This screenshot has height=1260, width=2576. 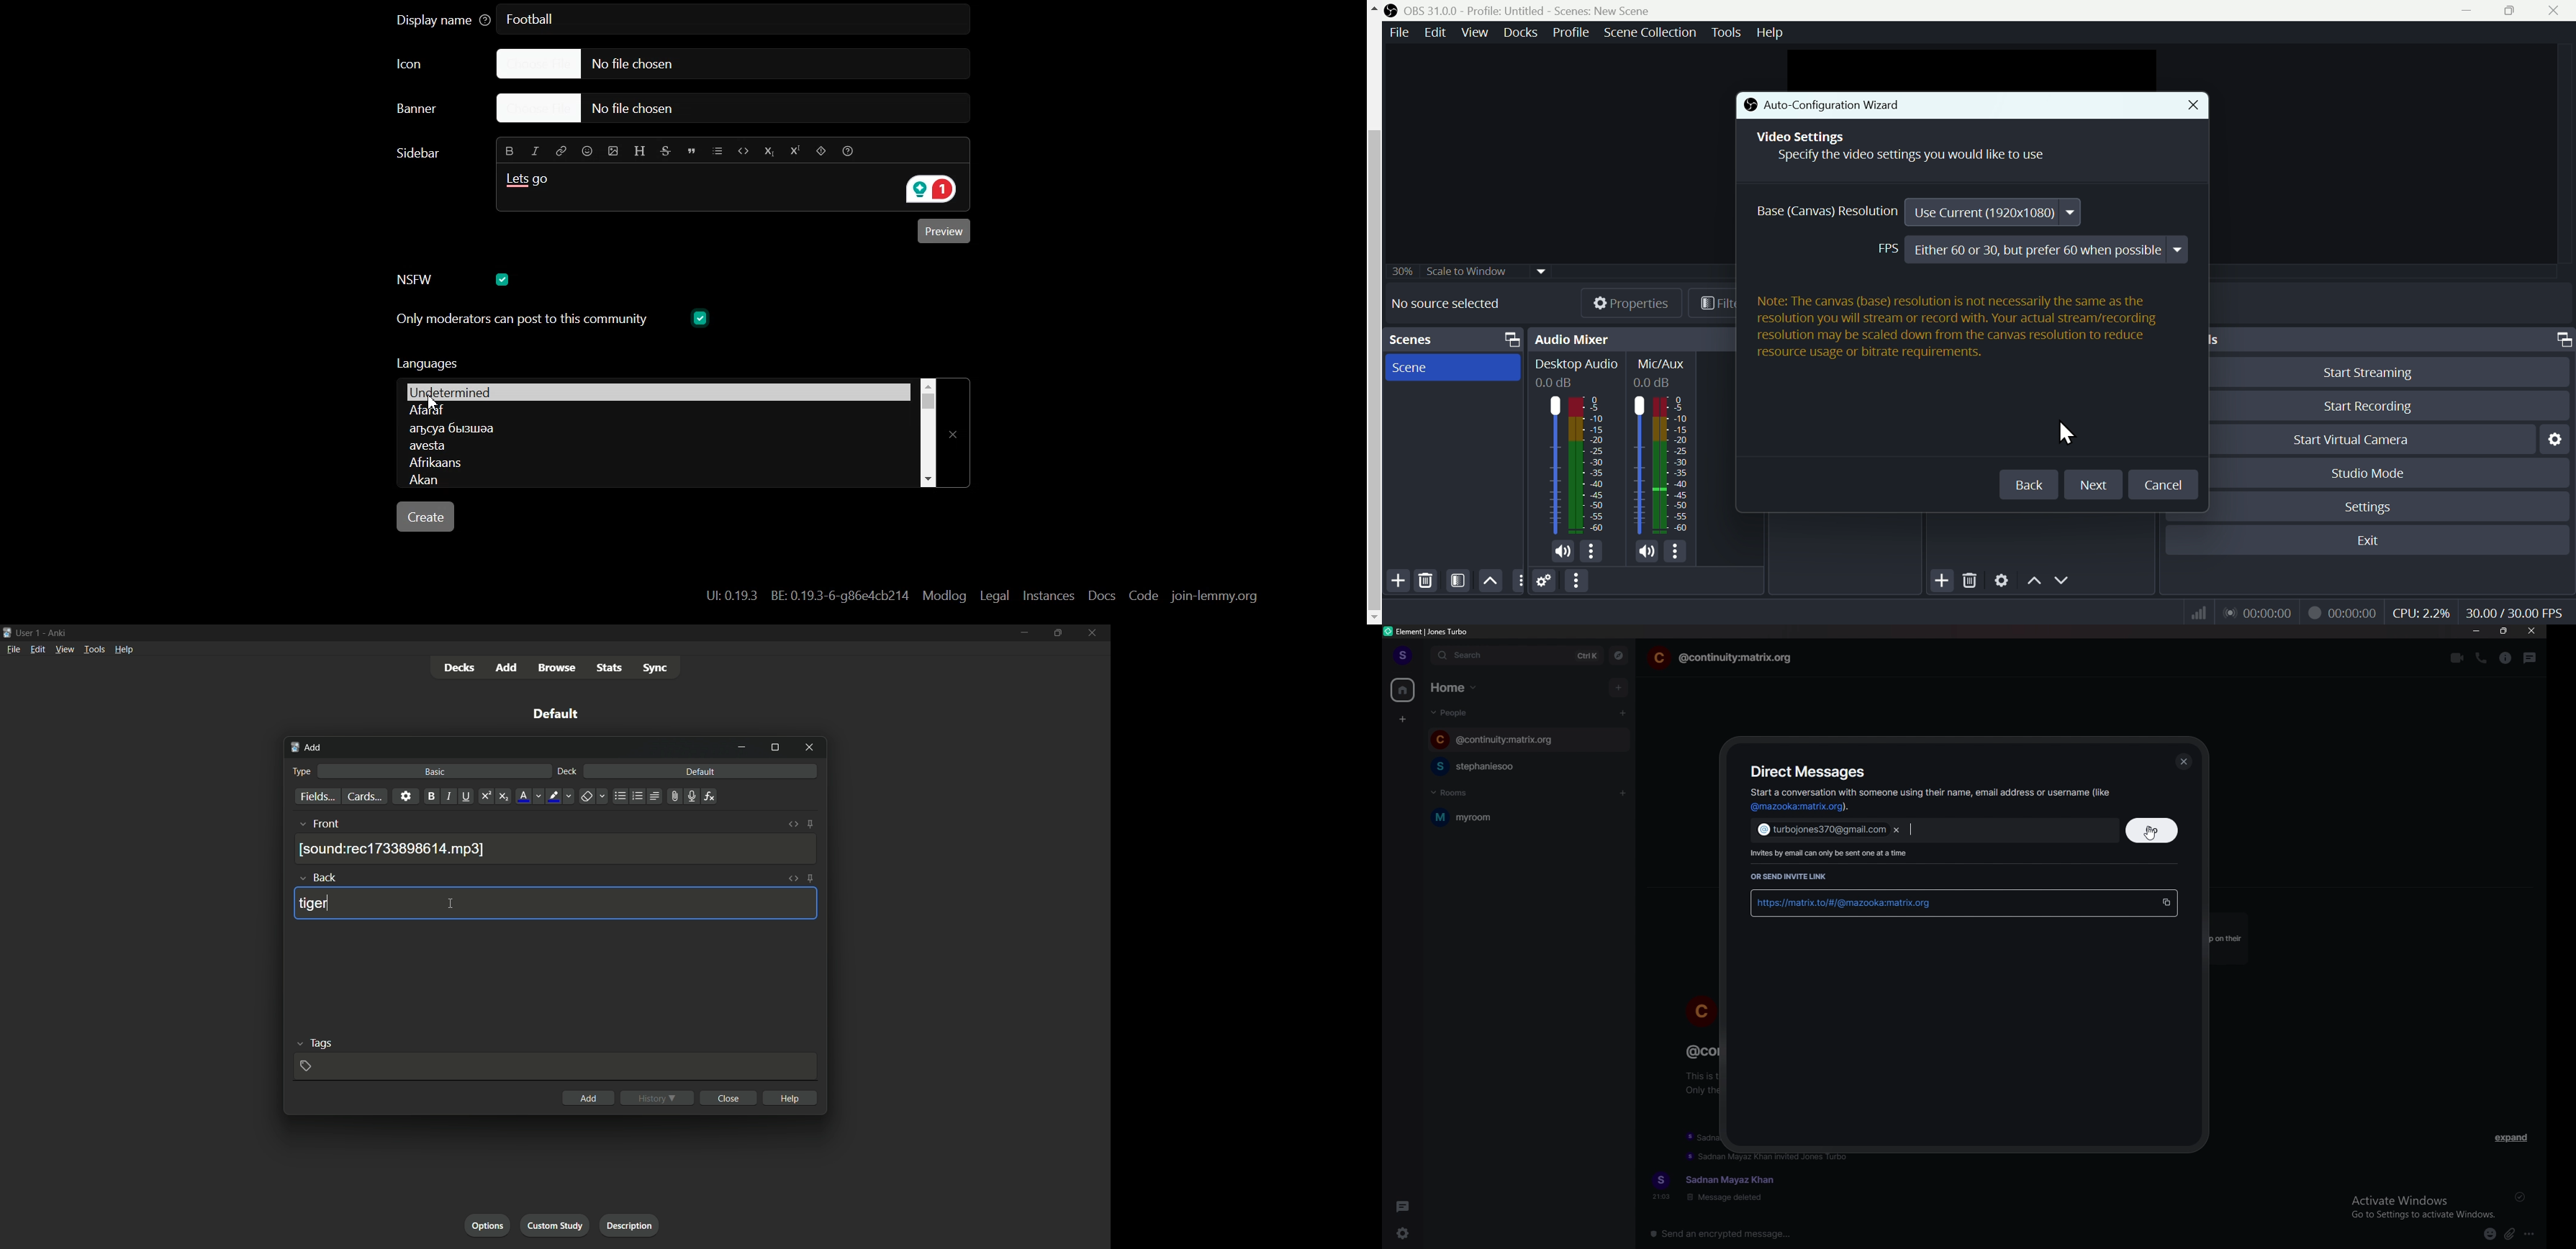 I want to click on create space, so click(x=1403, y=720).